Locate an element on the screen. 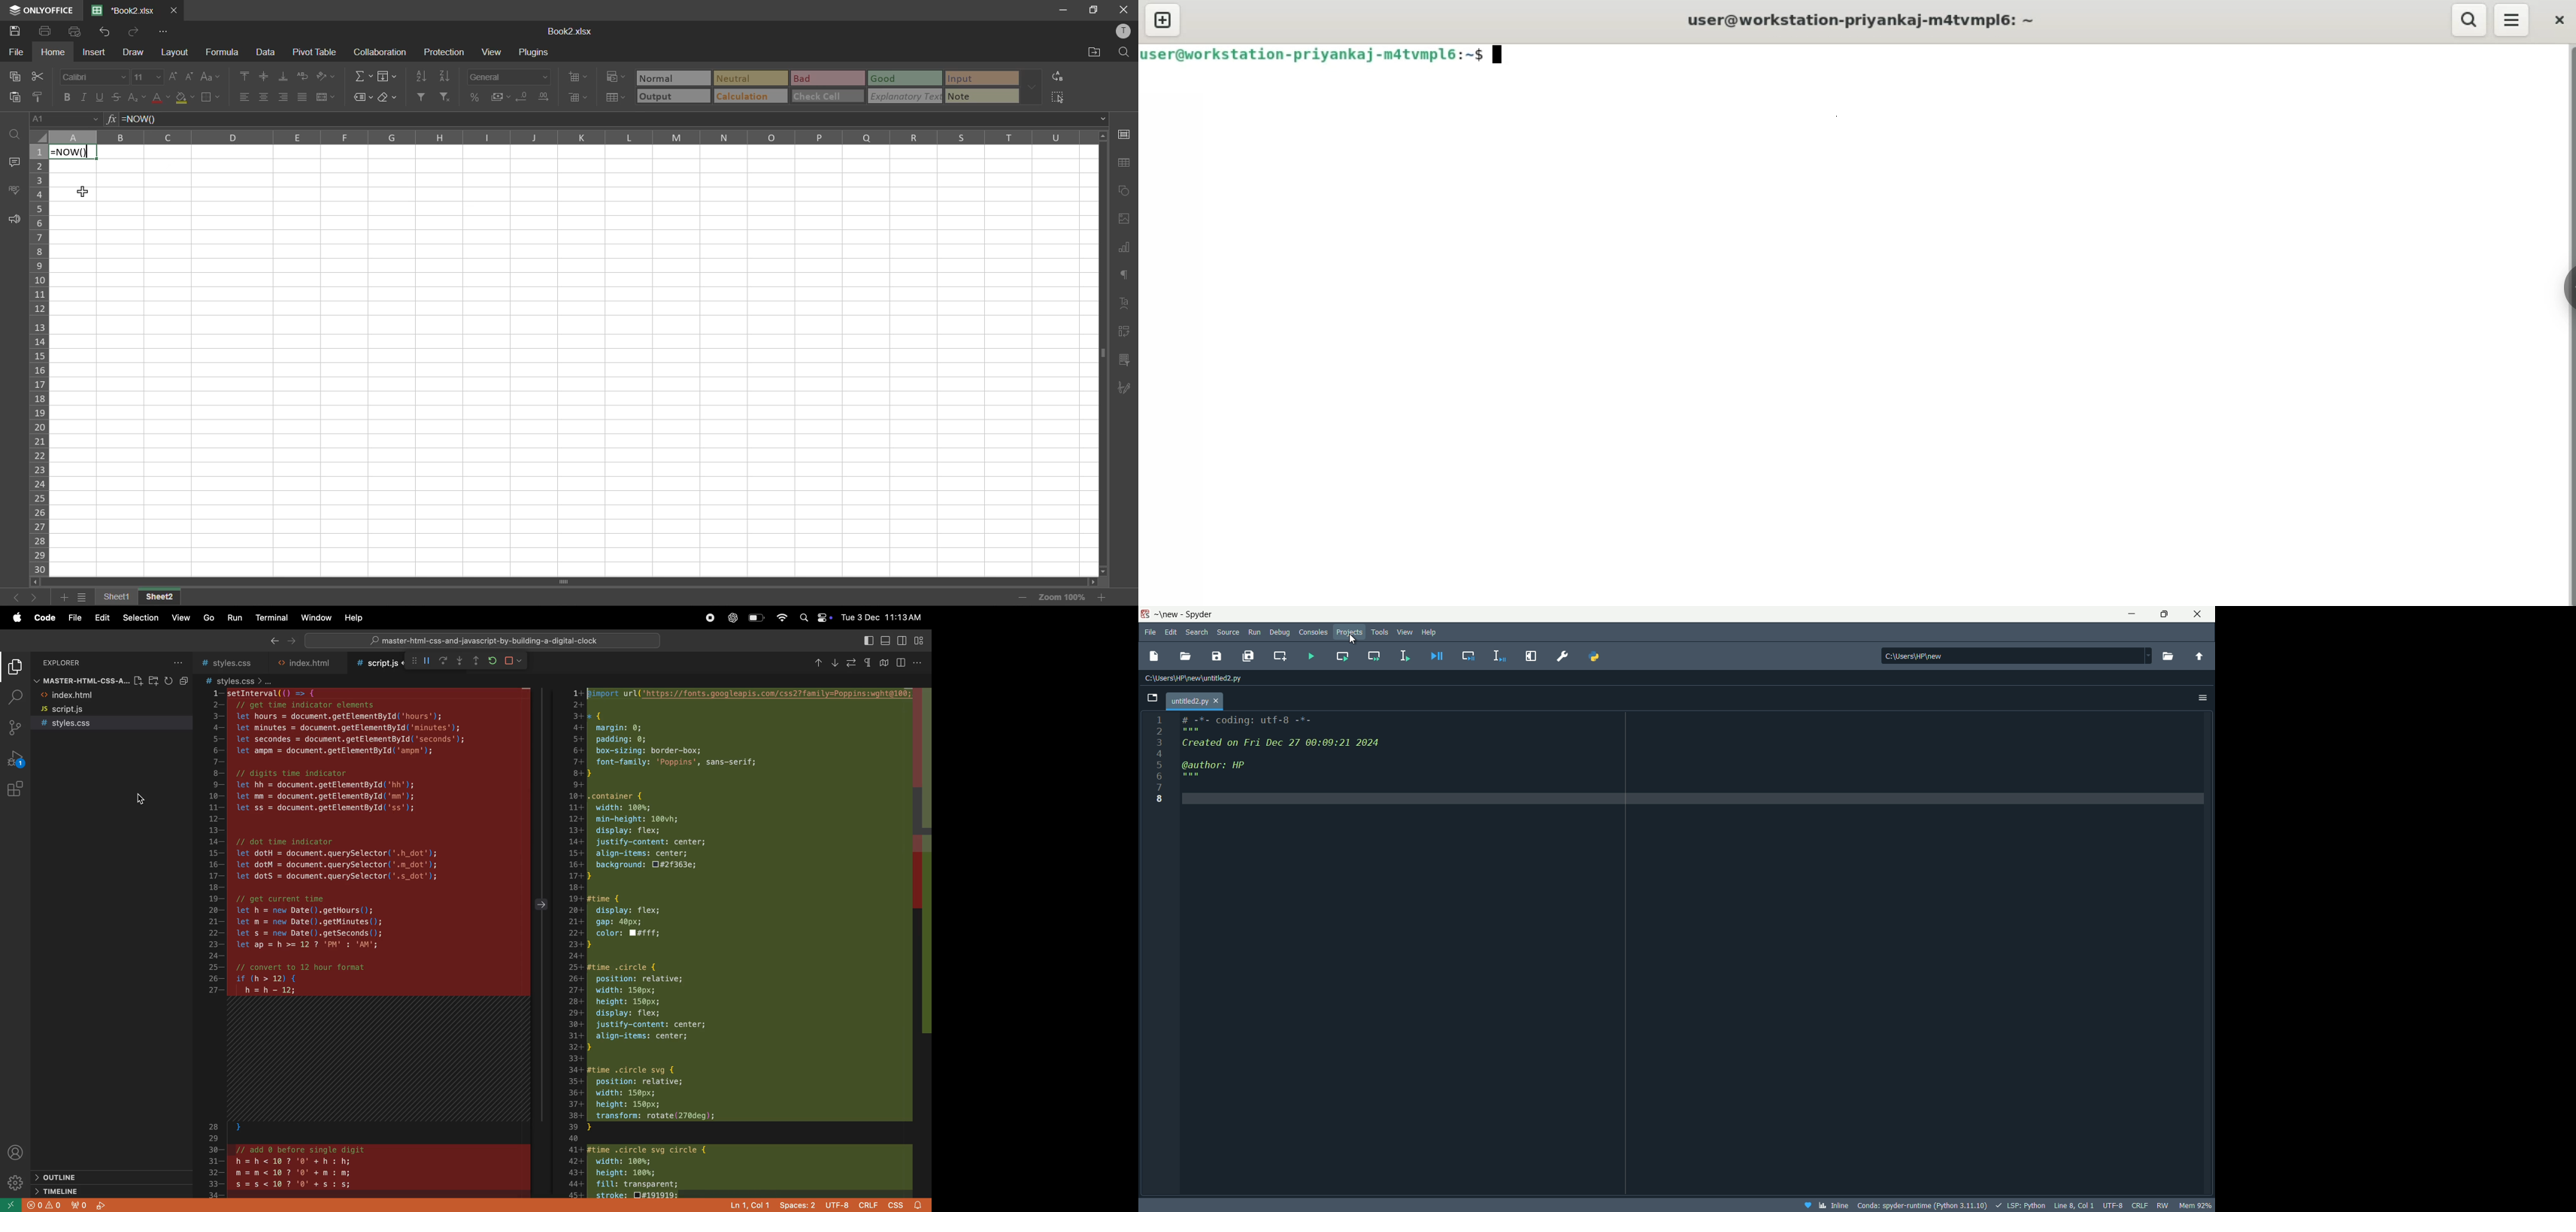 The width and height of the screenshot is (2576, 1232). borders is located at coordinates (212, 98).